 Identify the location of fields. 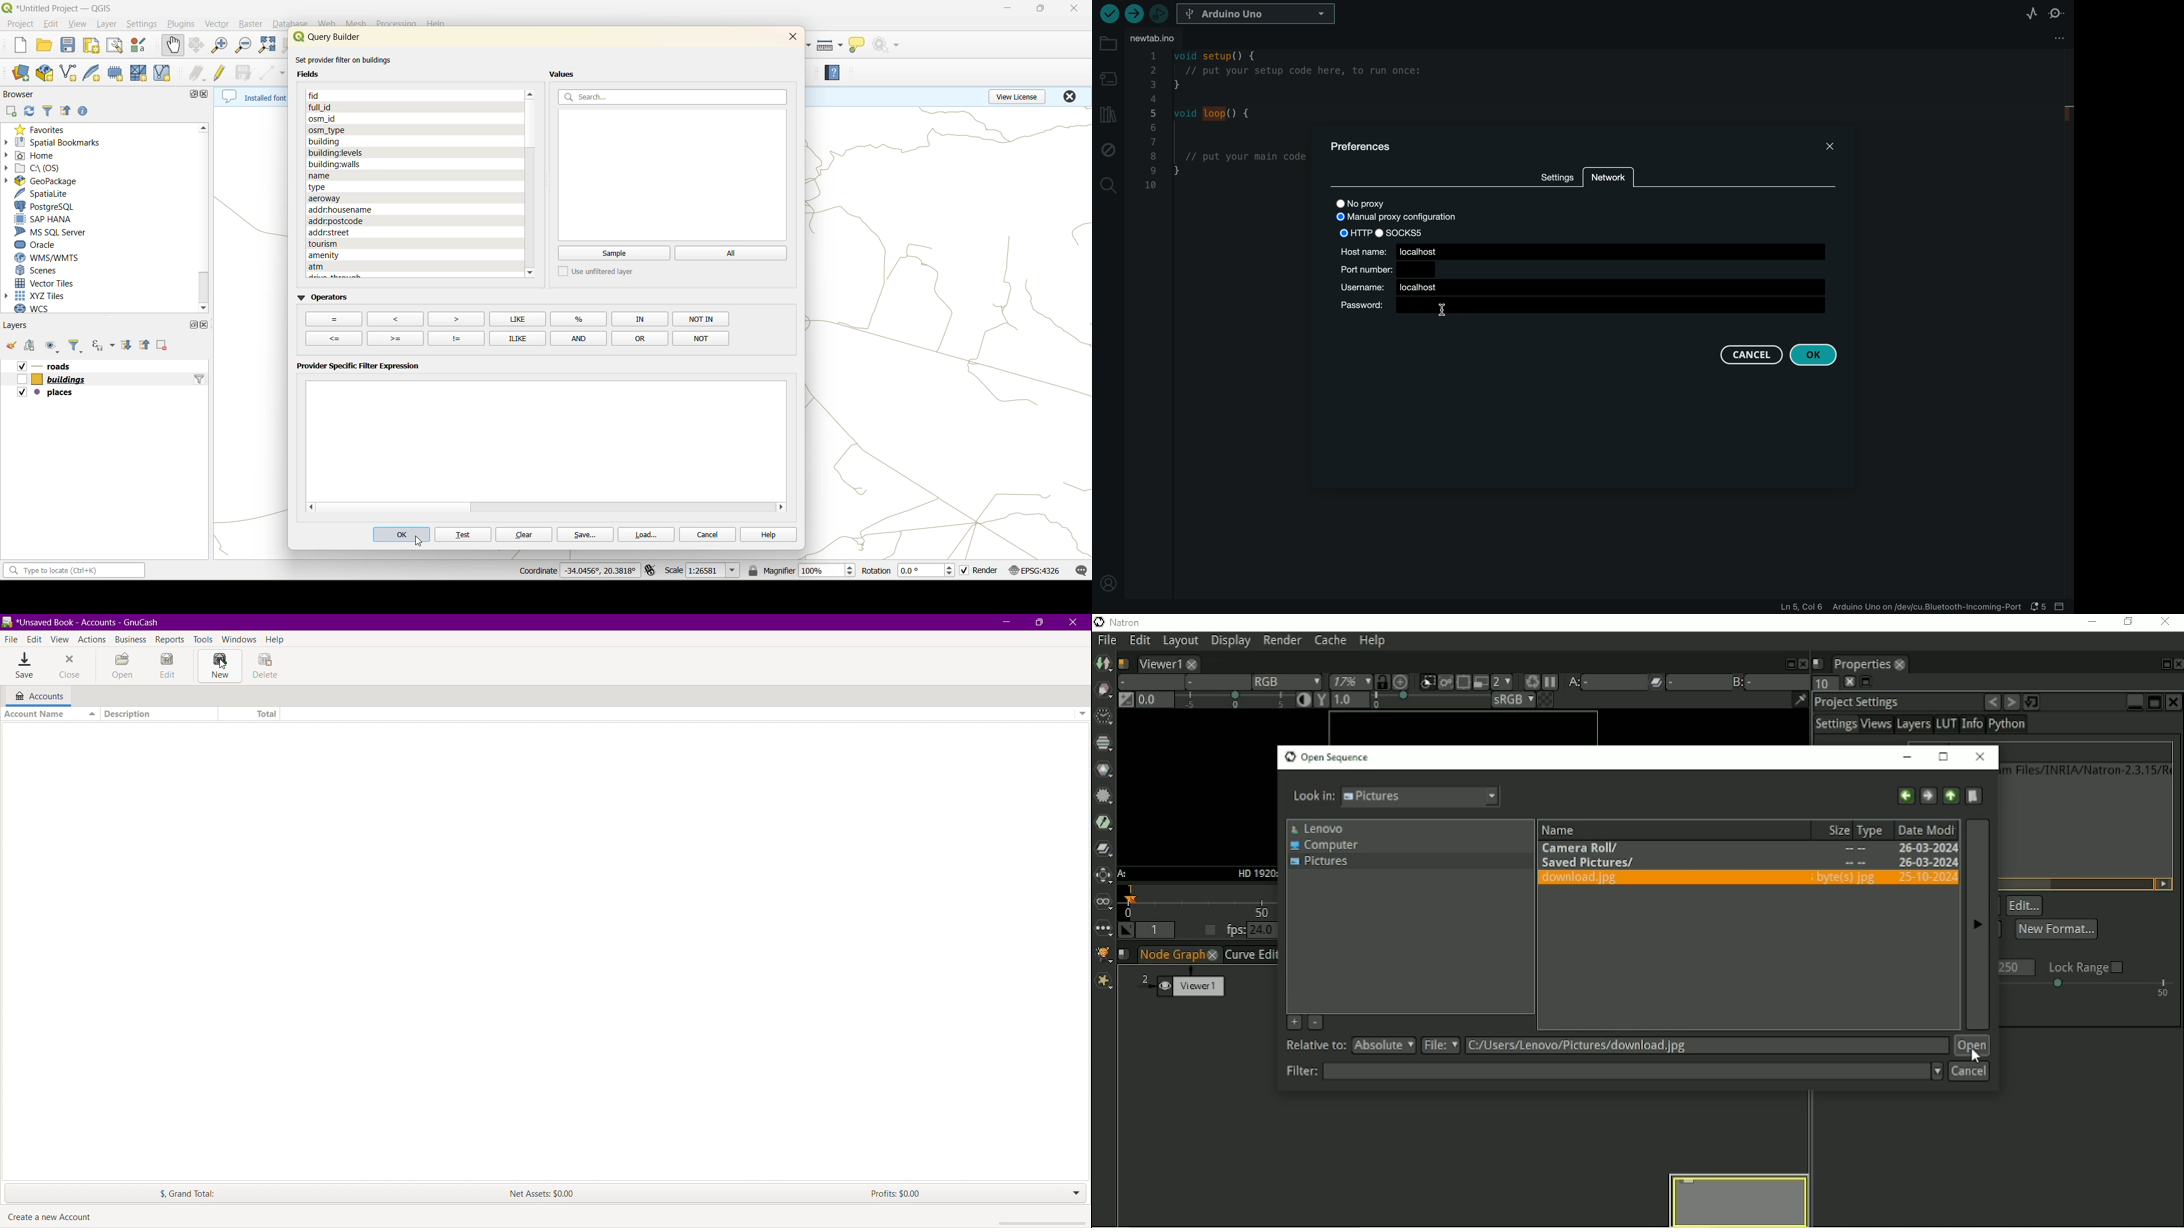
(327, 129).